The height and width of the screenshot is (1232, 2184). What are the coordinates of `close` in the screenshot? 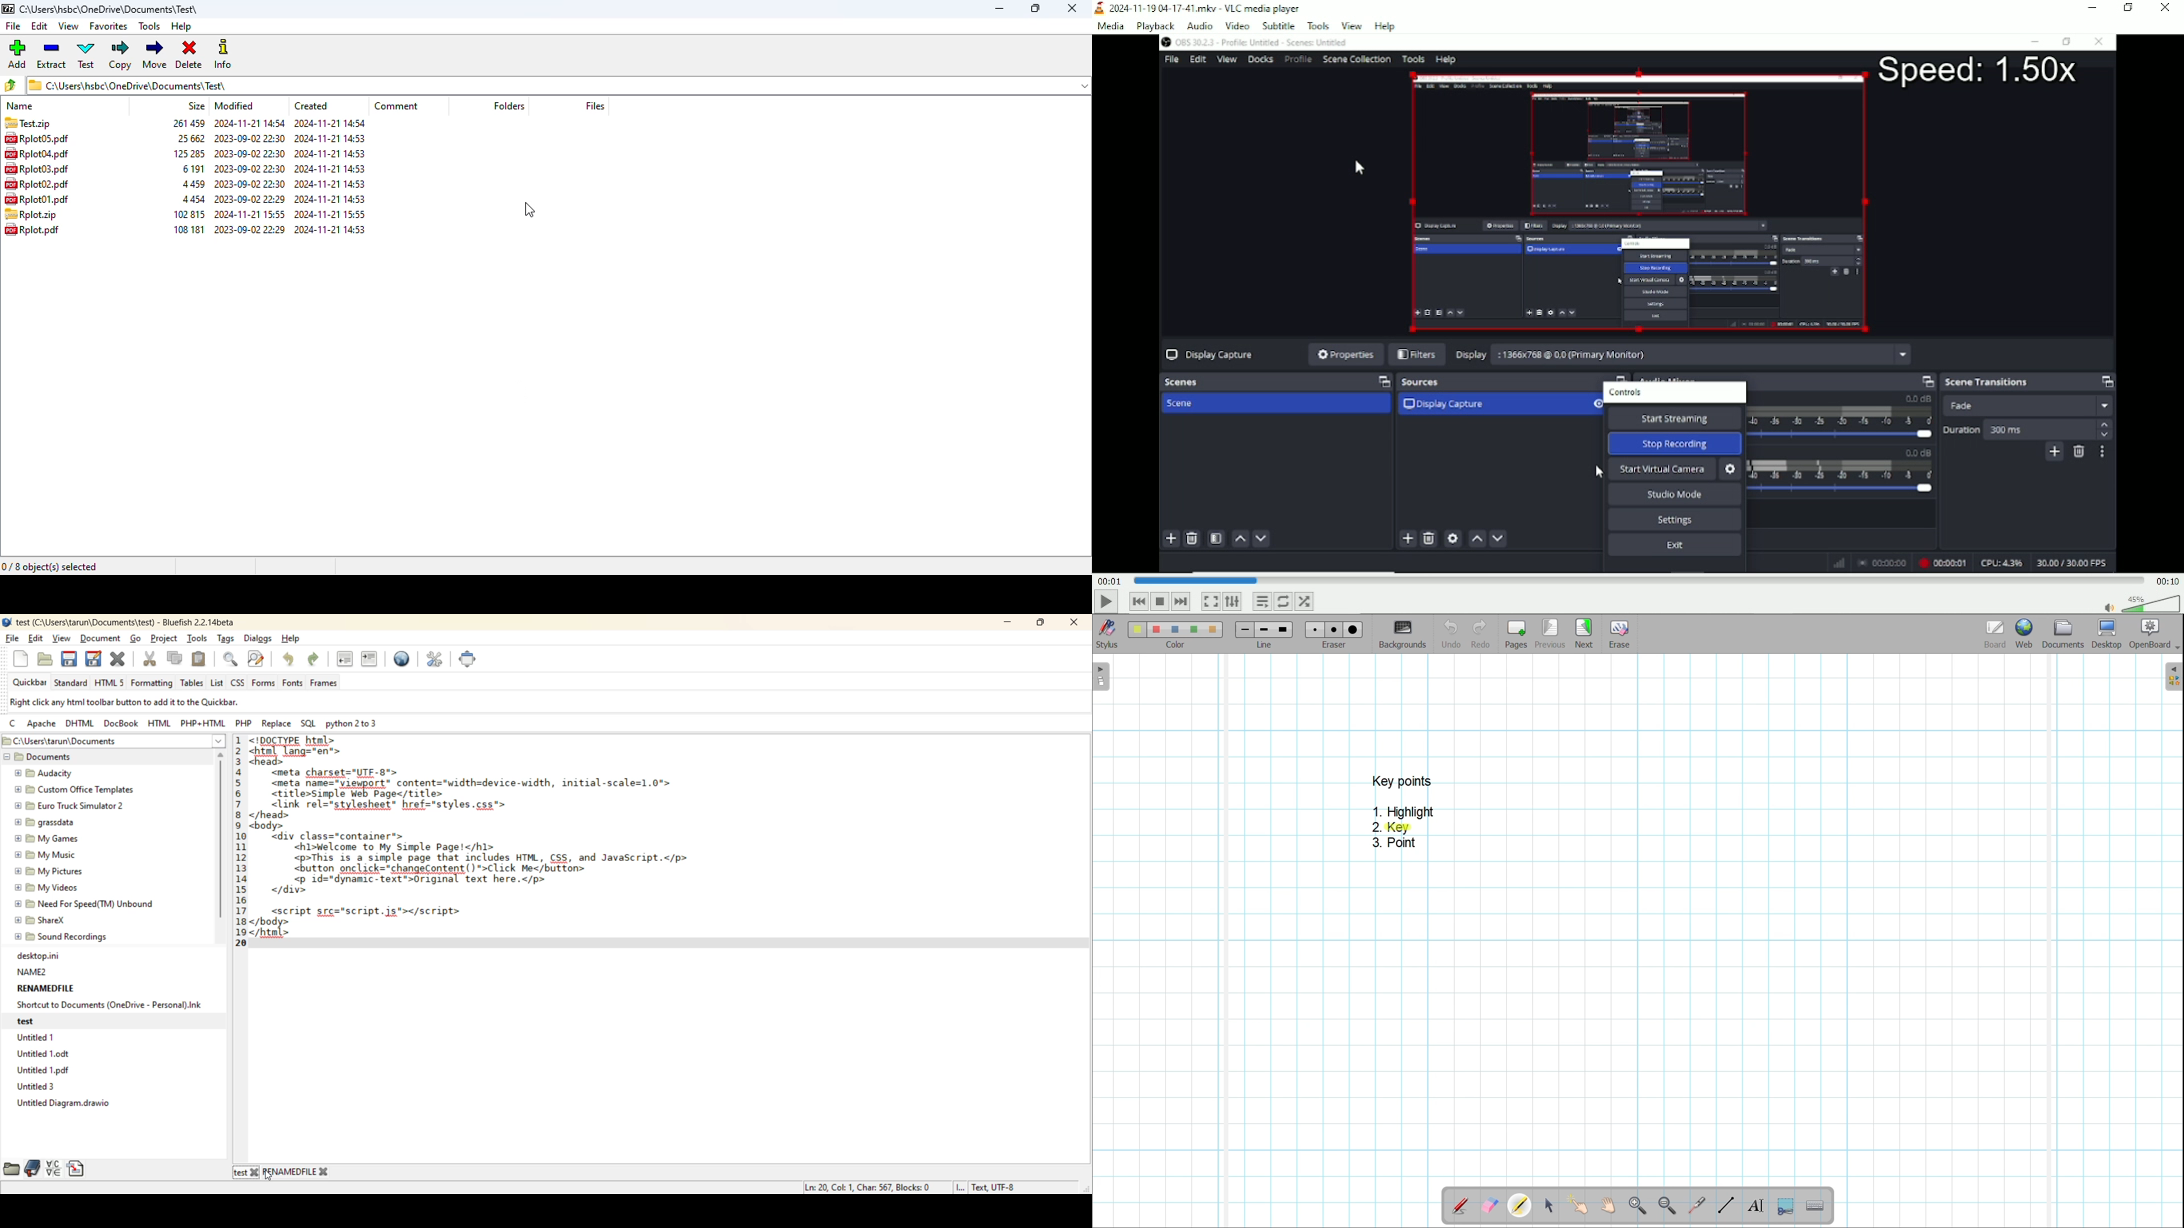 It's located at (1074, 8).